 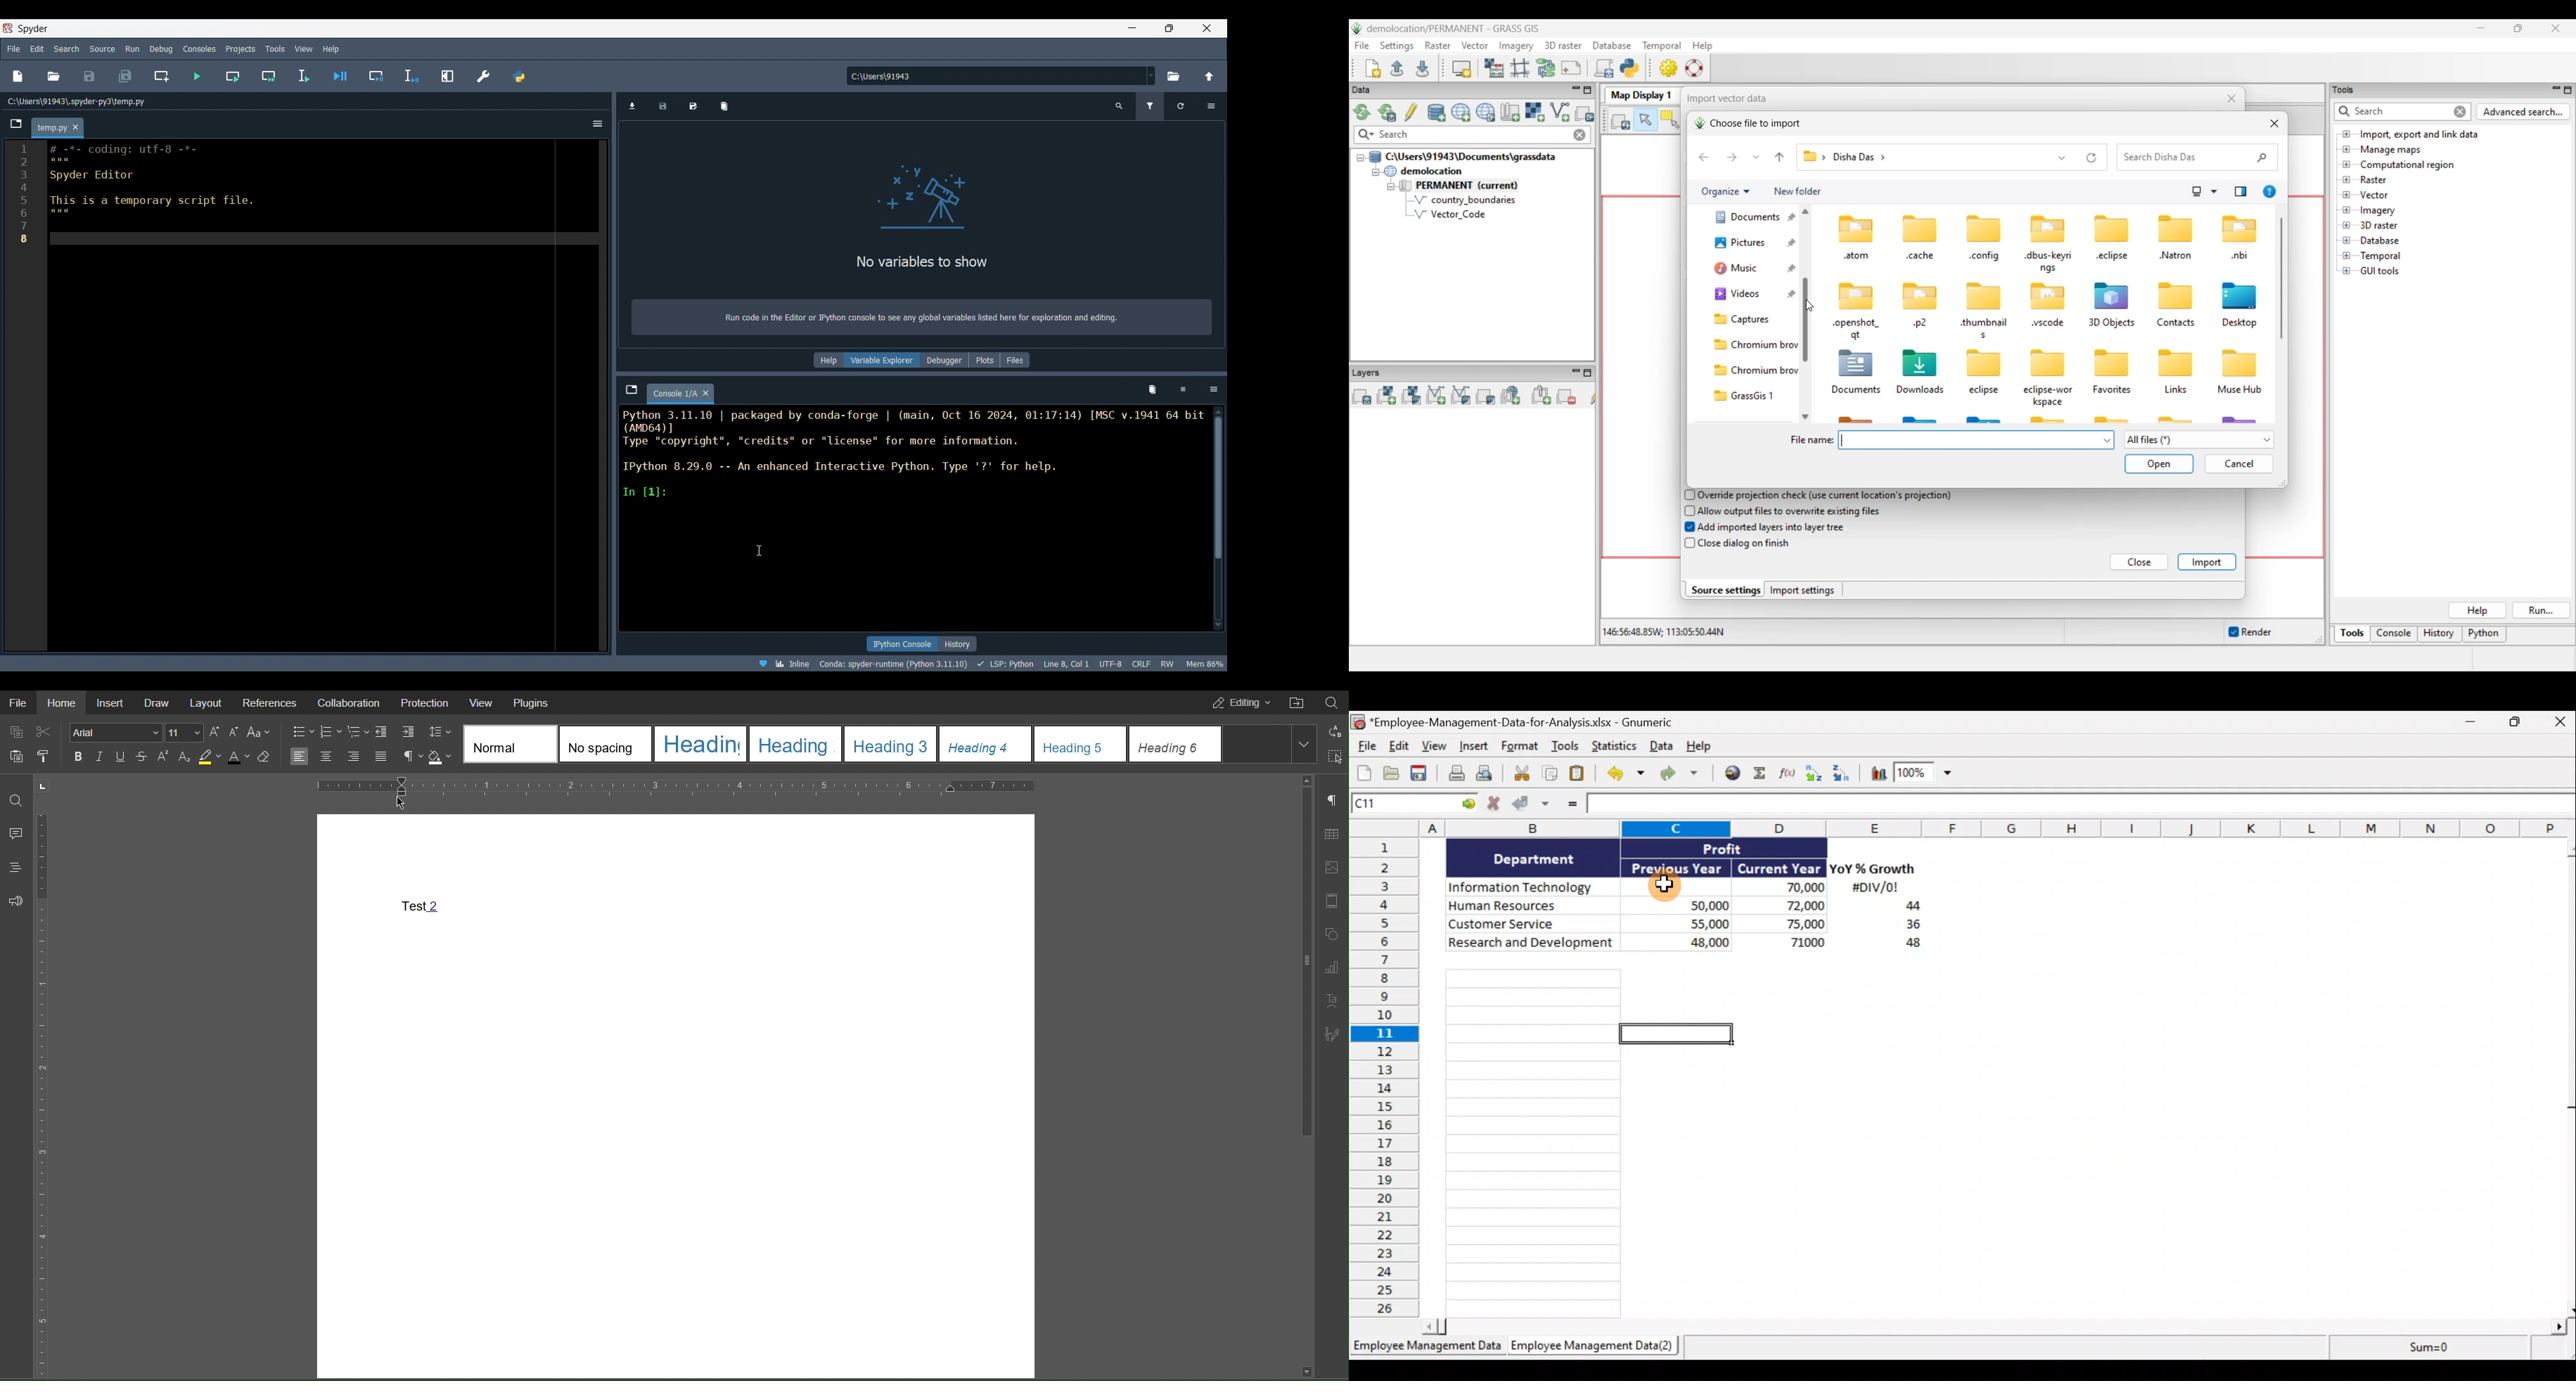 I want to click on Horizontal Ruler, so click(x=678, y=785).